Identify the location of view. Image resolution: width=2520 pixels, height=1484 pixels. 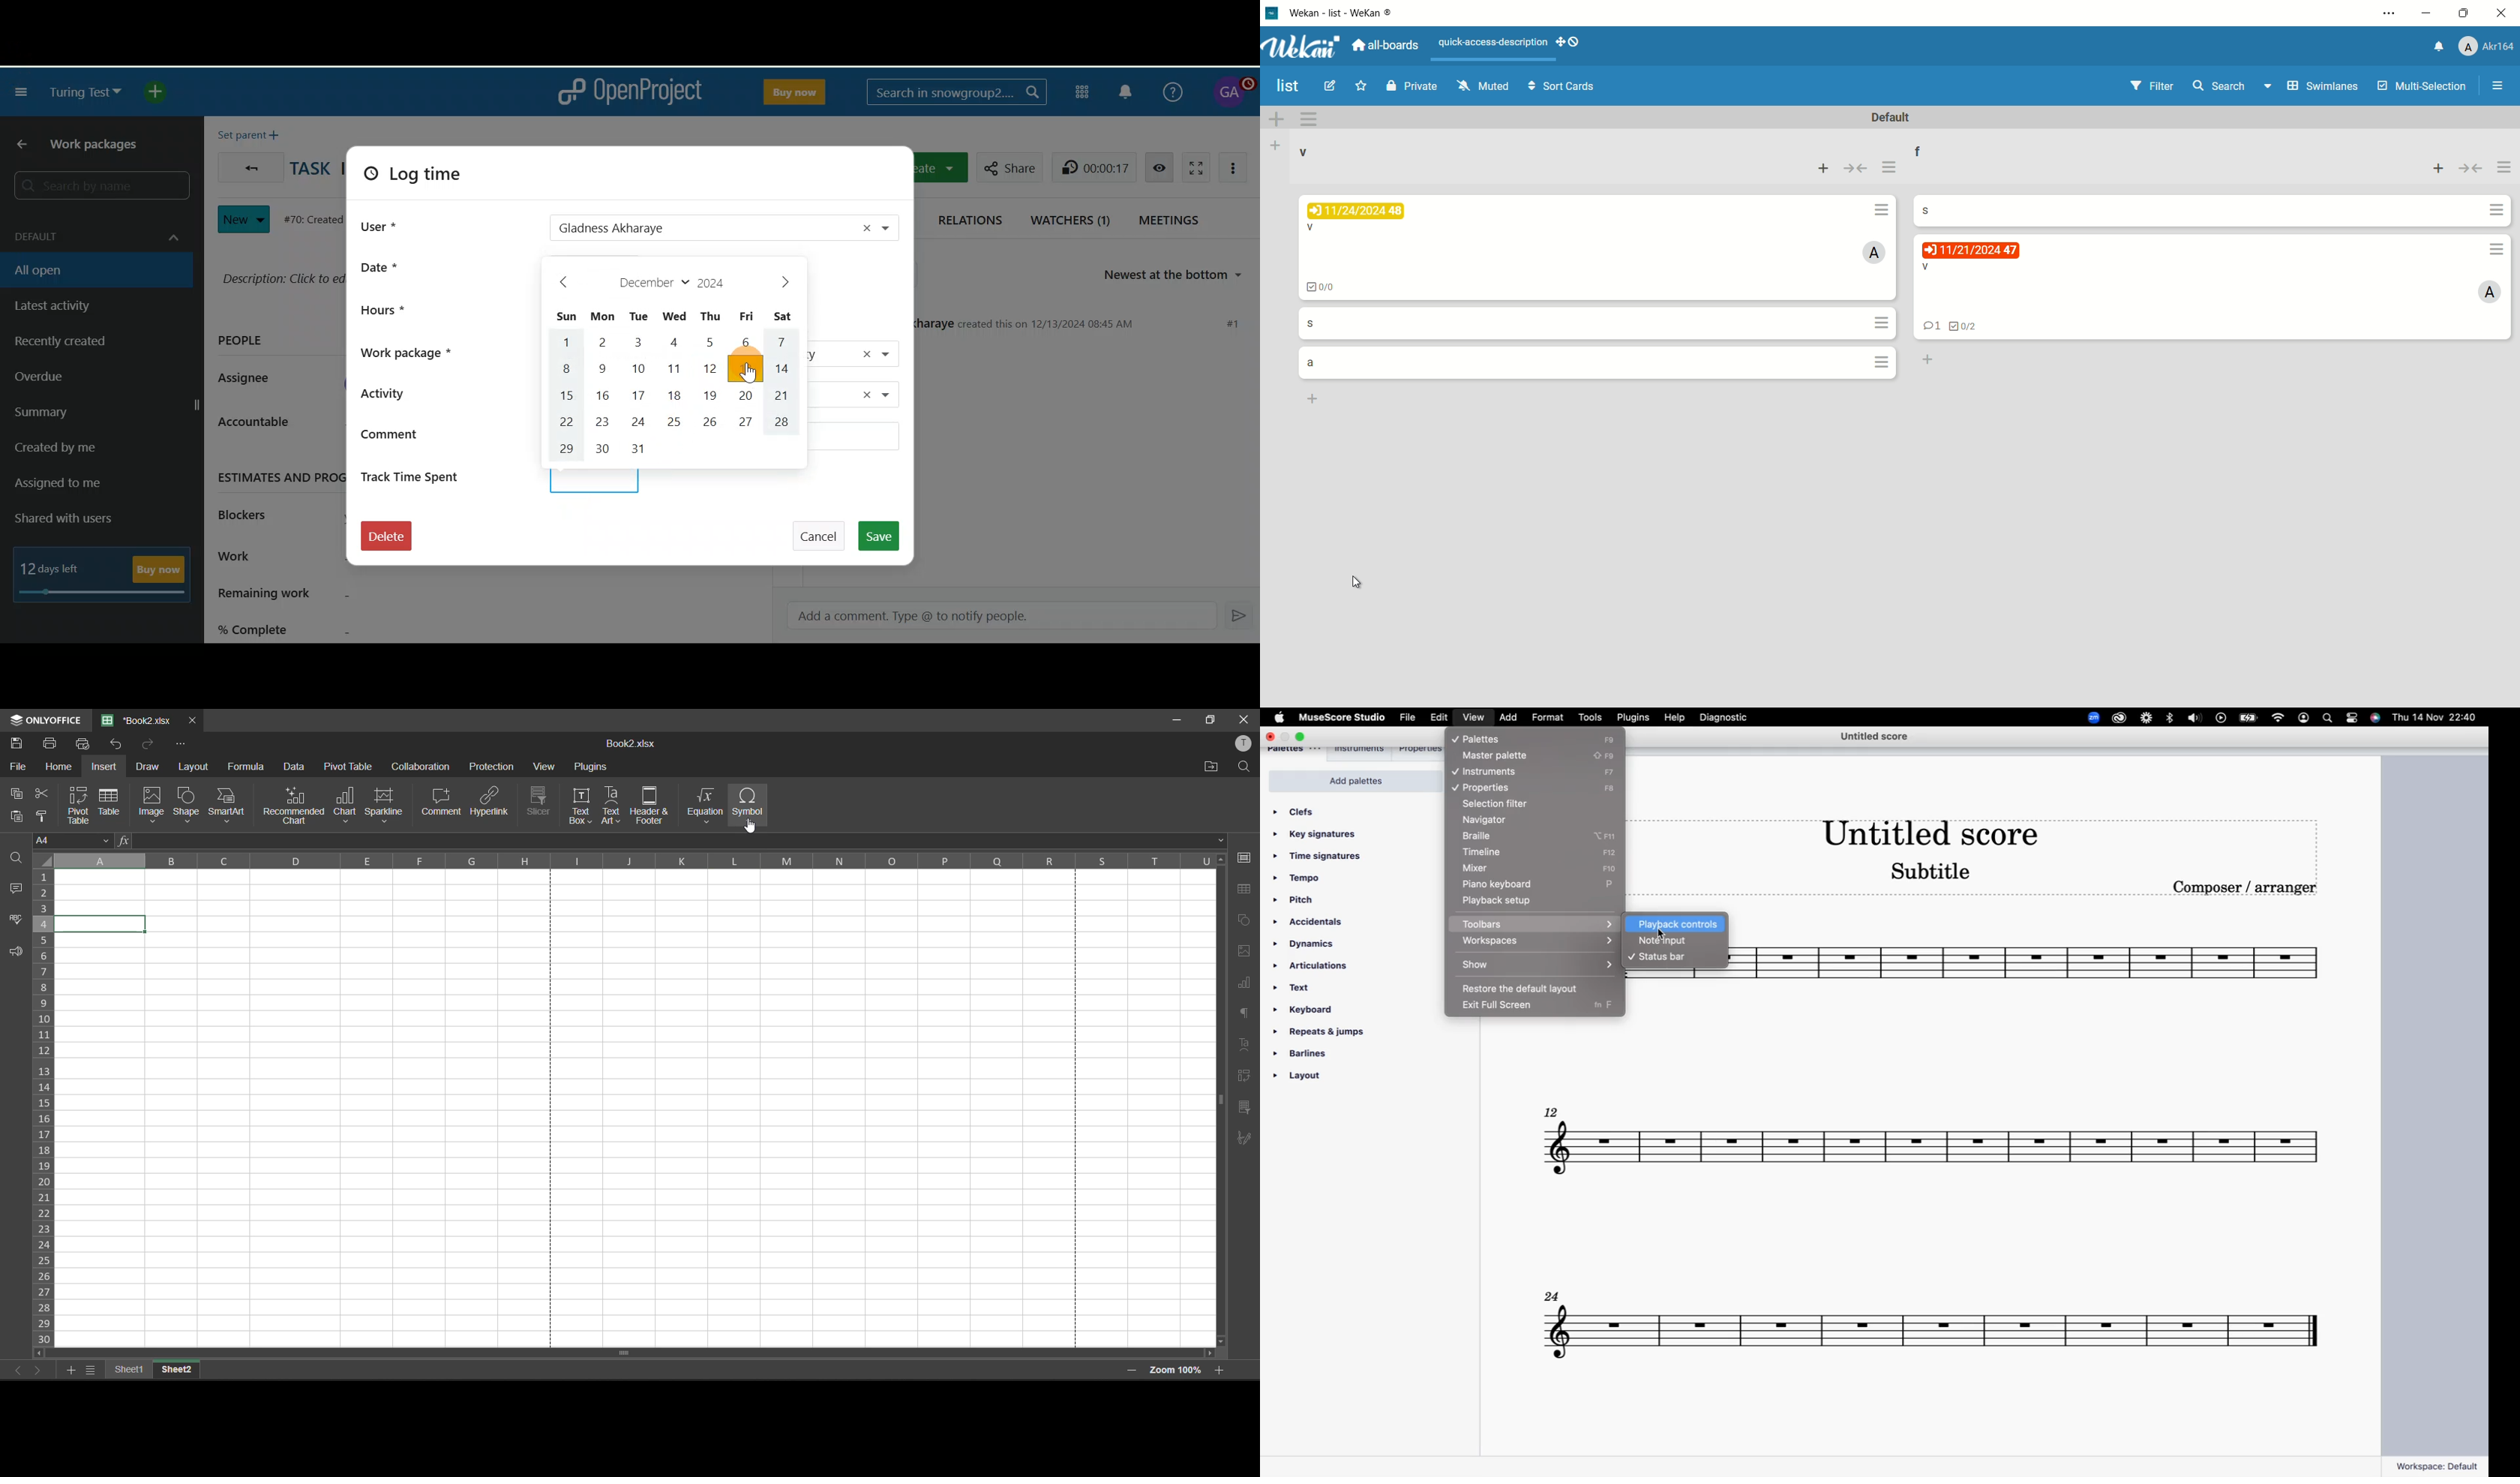
(1472, 718).